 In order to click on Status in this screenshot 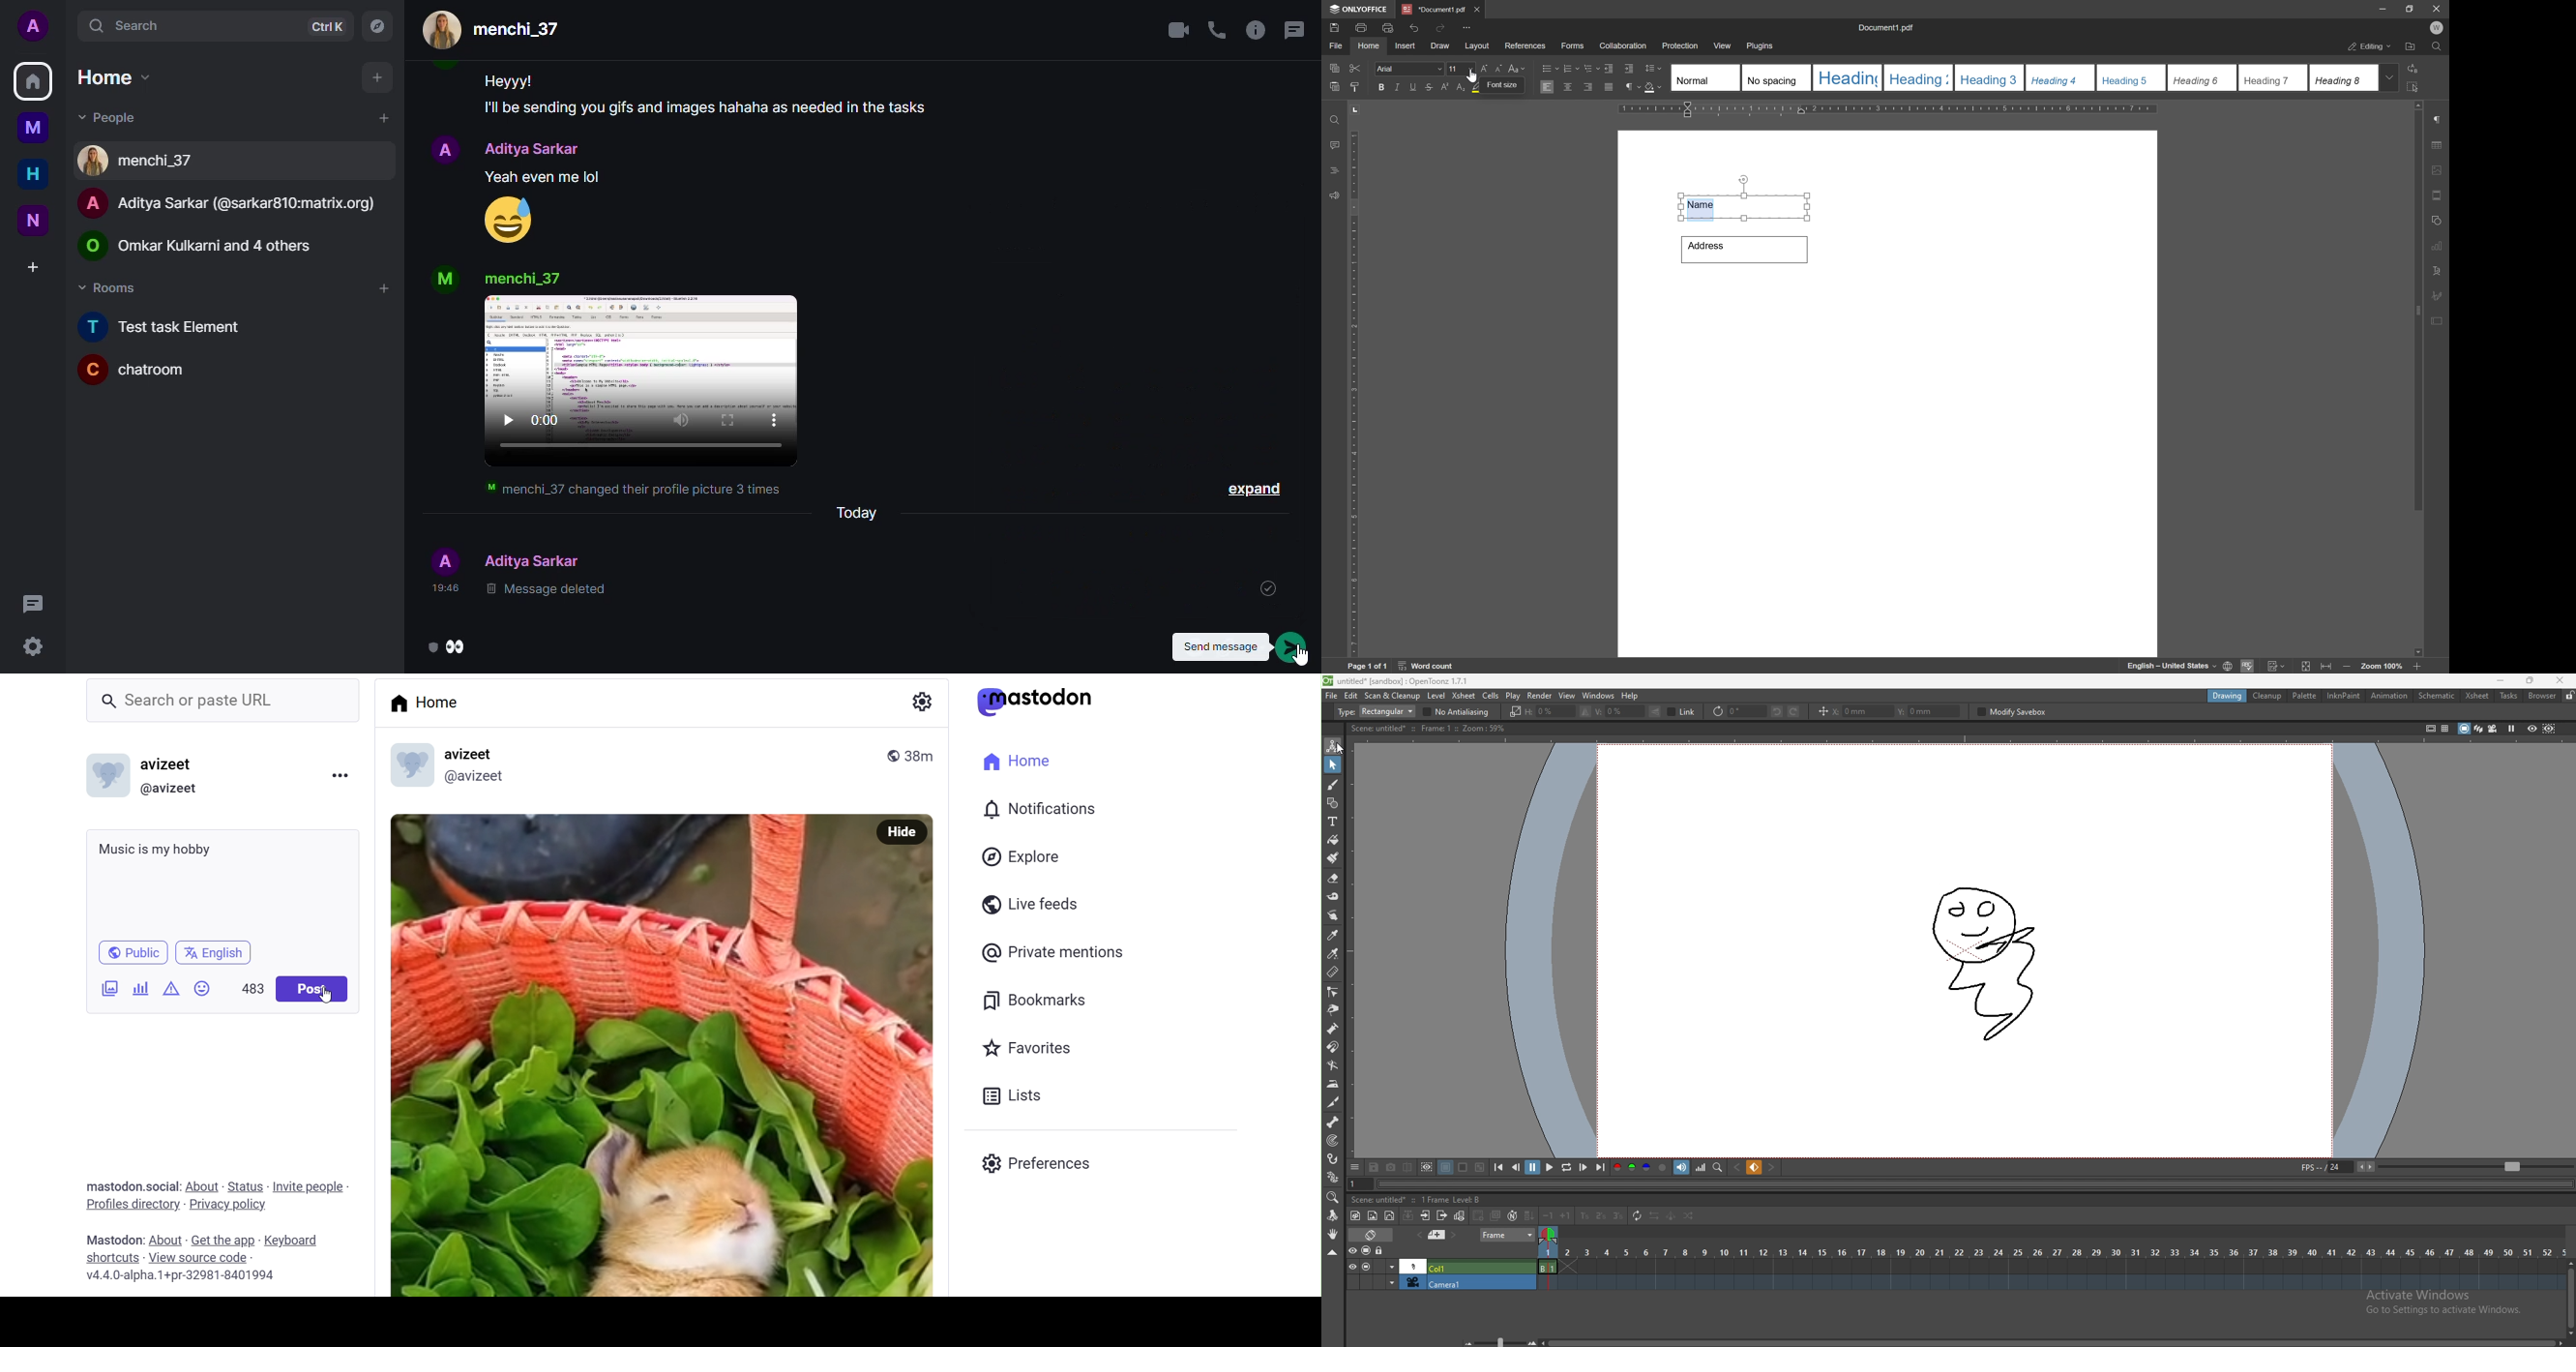, I will do `click(246, 1187)`.